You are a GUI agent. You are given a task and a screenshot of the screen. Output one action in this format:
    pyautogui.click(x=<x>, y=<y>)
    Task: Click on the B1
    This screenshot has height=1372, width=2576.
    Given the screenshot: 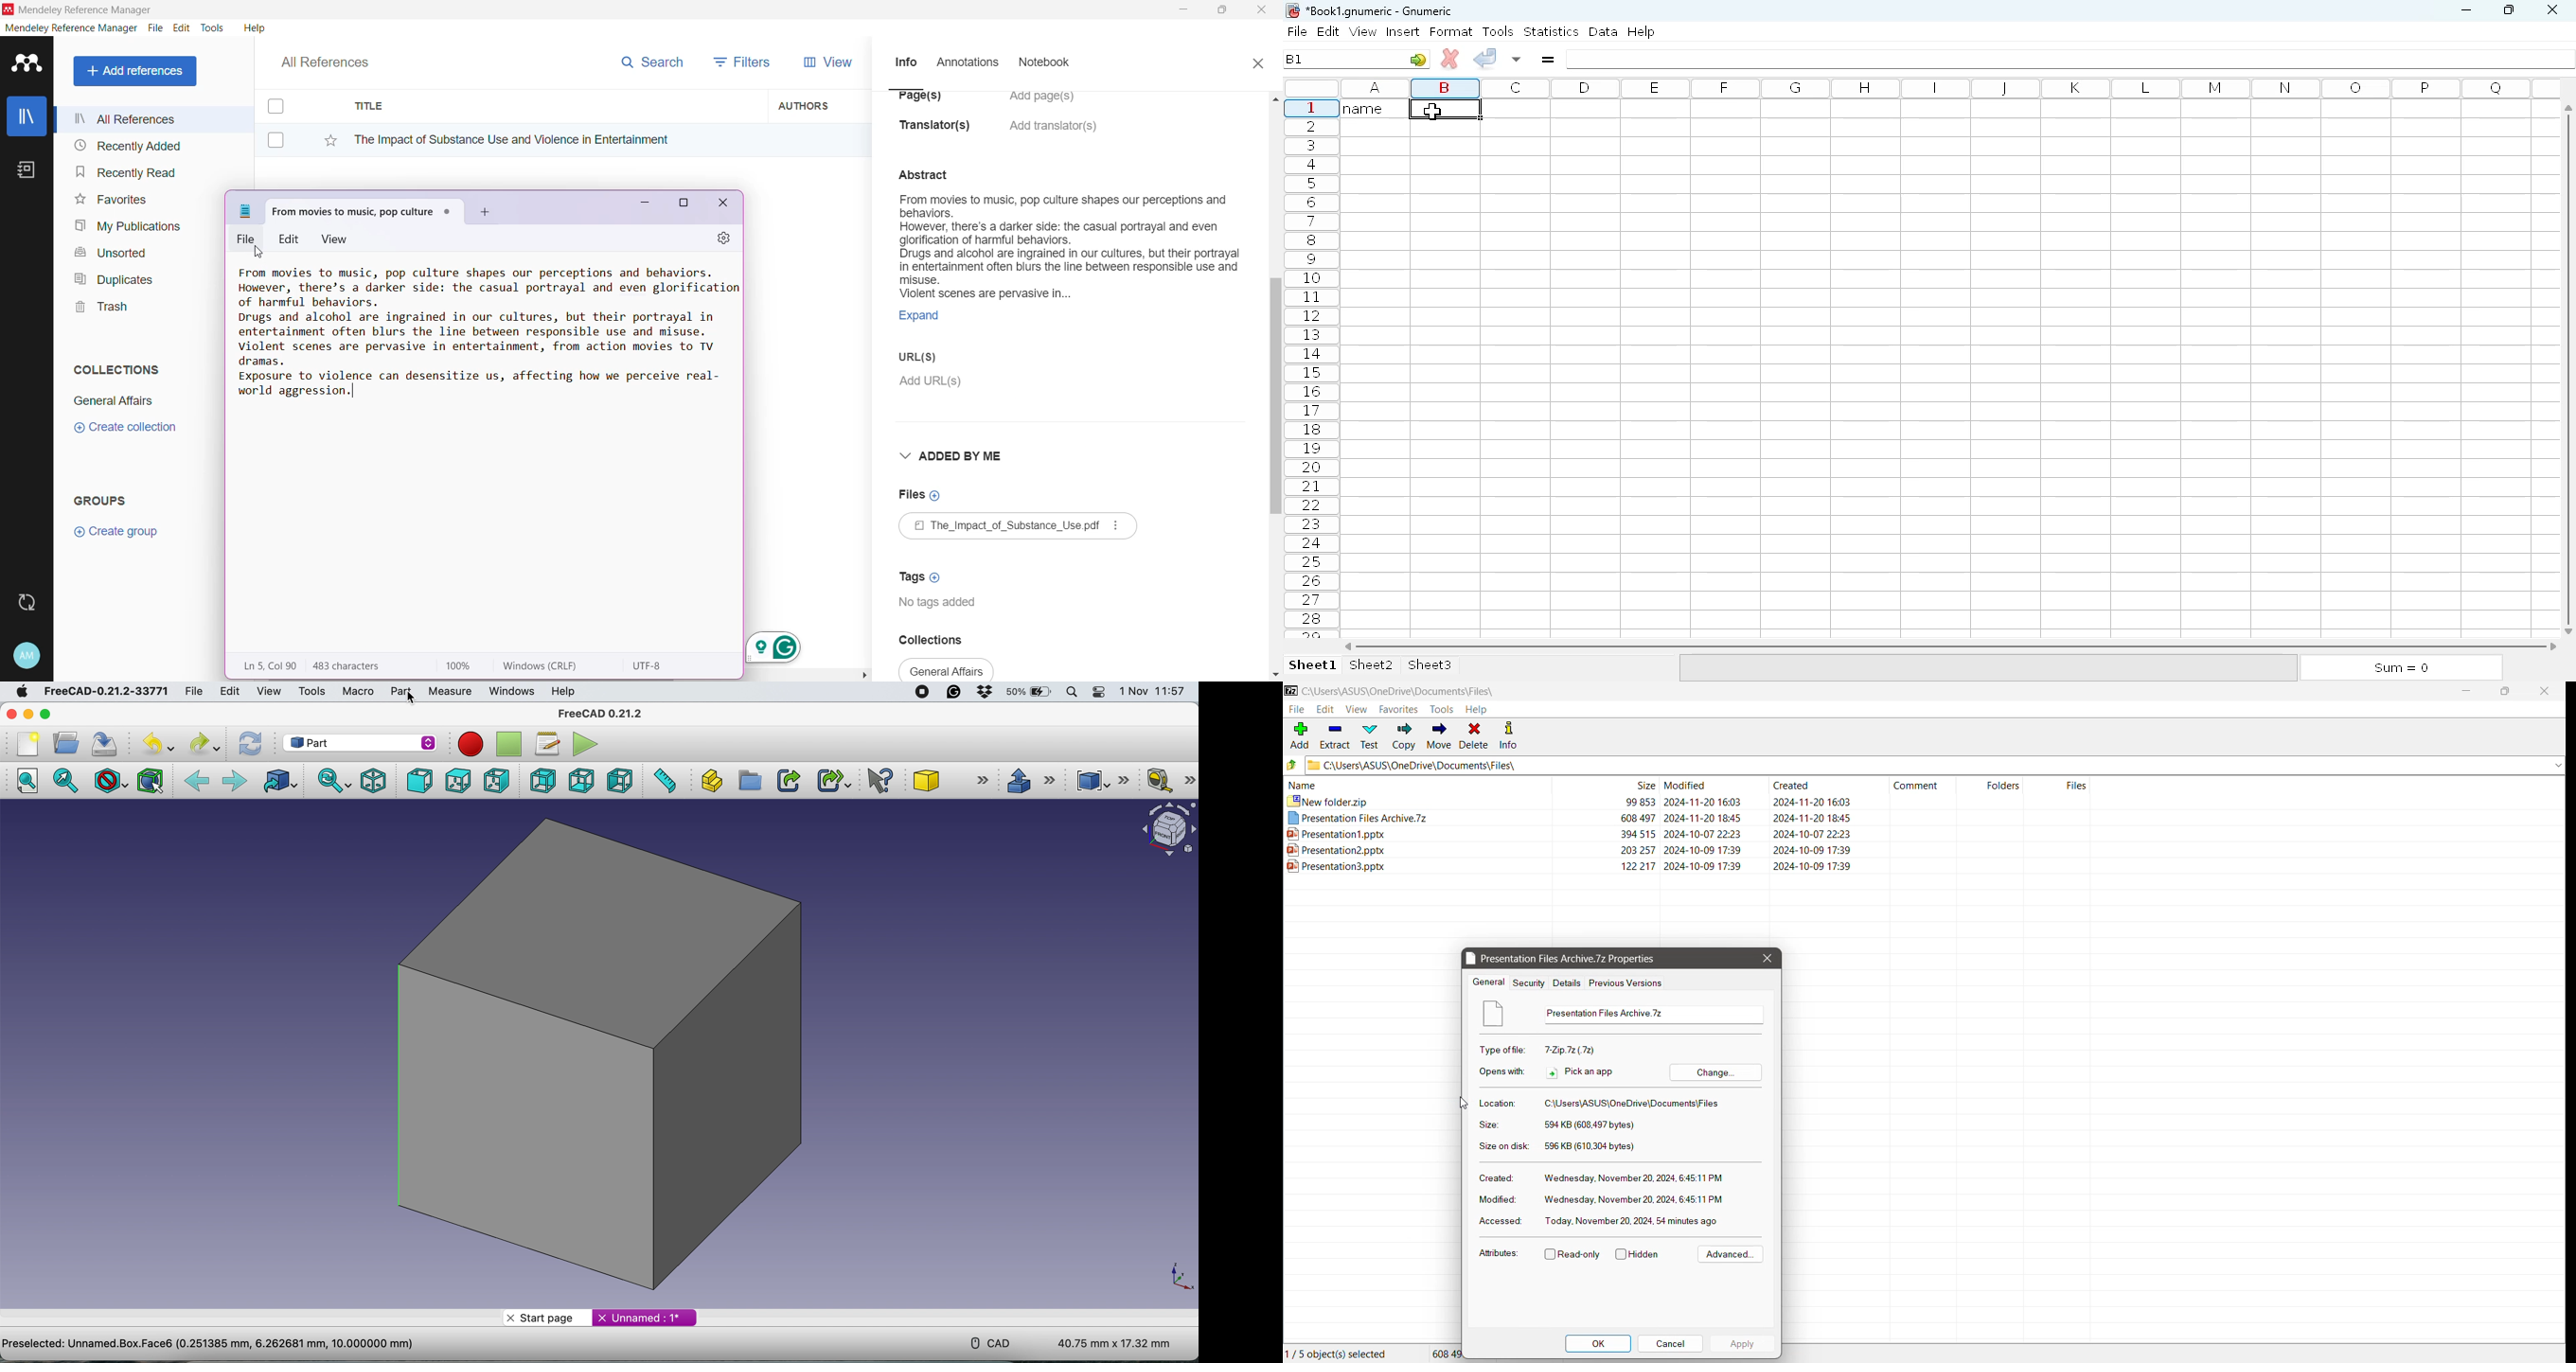 What is the action you would take?
    pyautogui.click(x=1298, y=58)
    